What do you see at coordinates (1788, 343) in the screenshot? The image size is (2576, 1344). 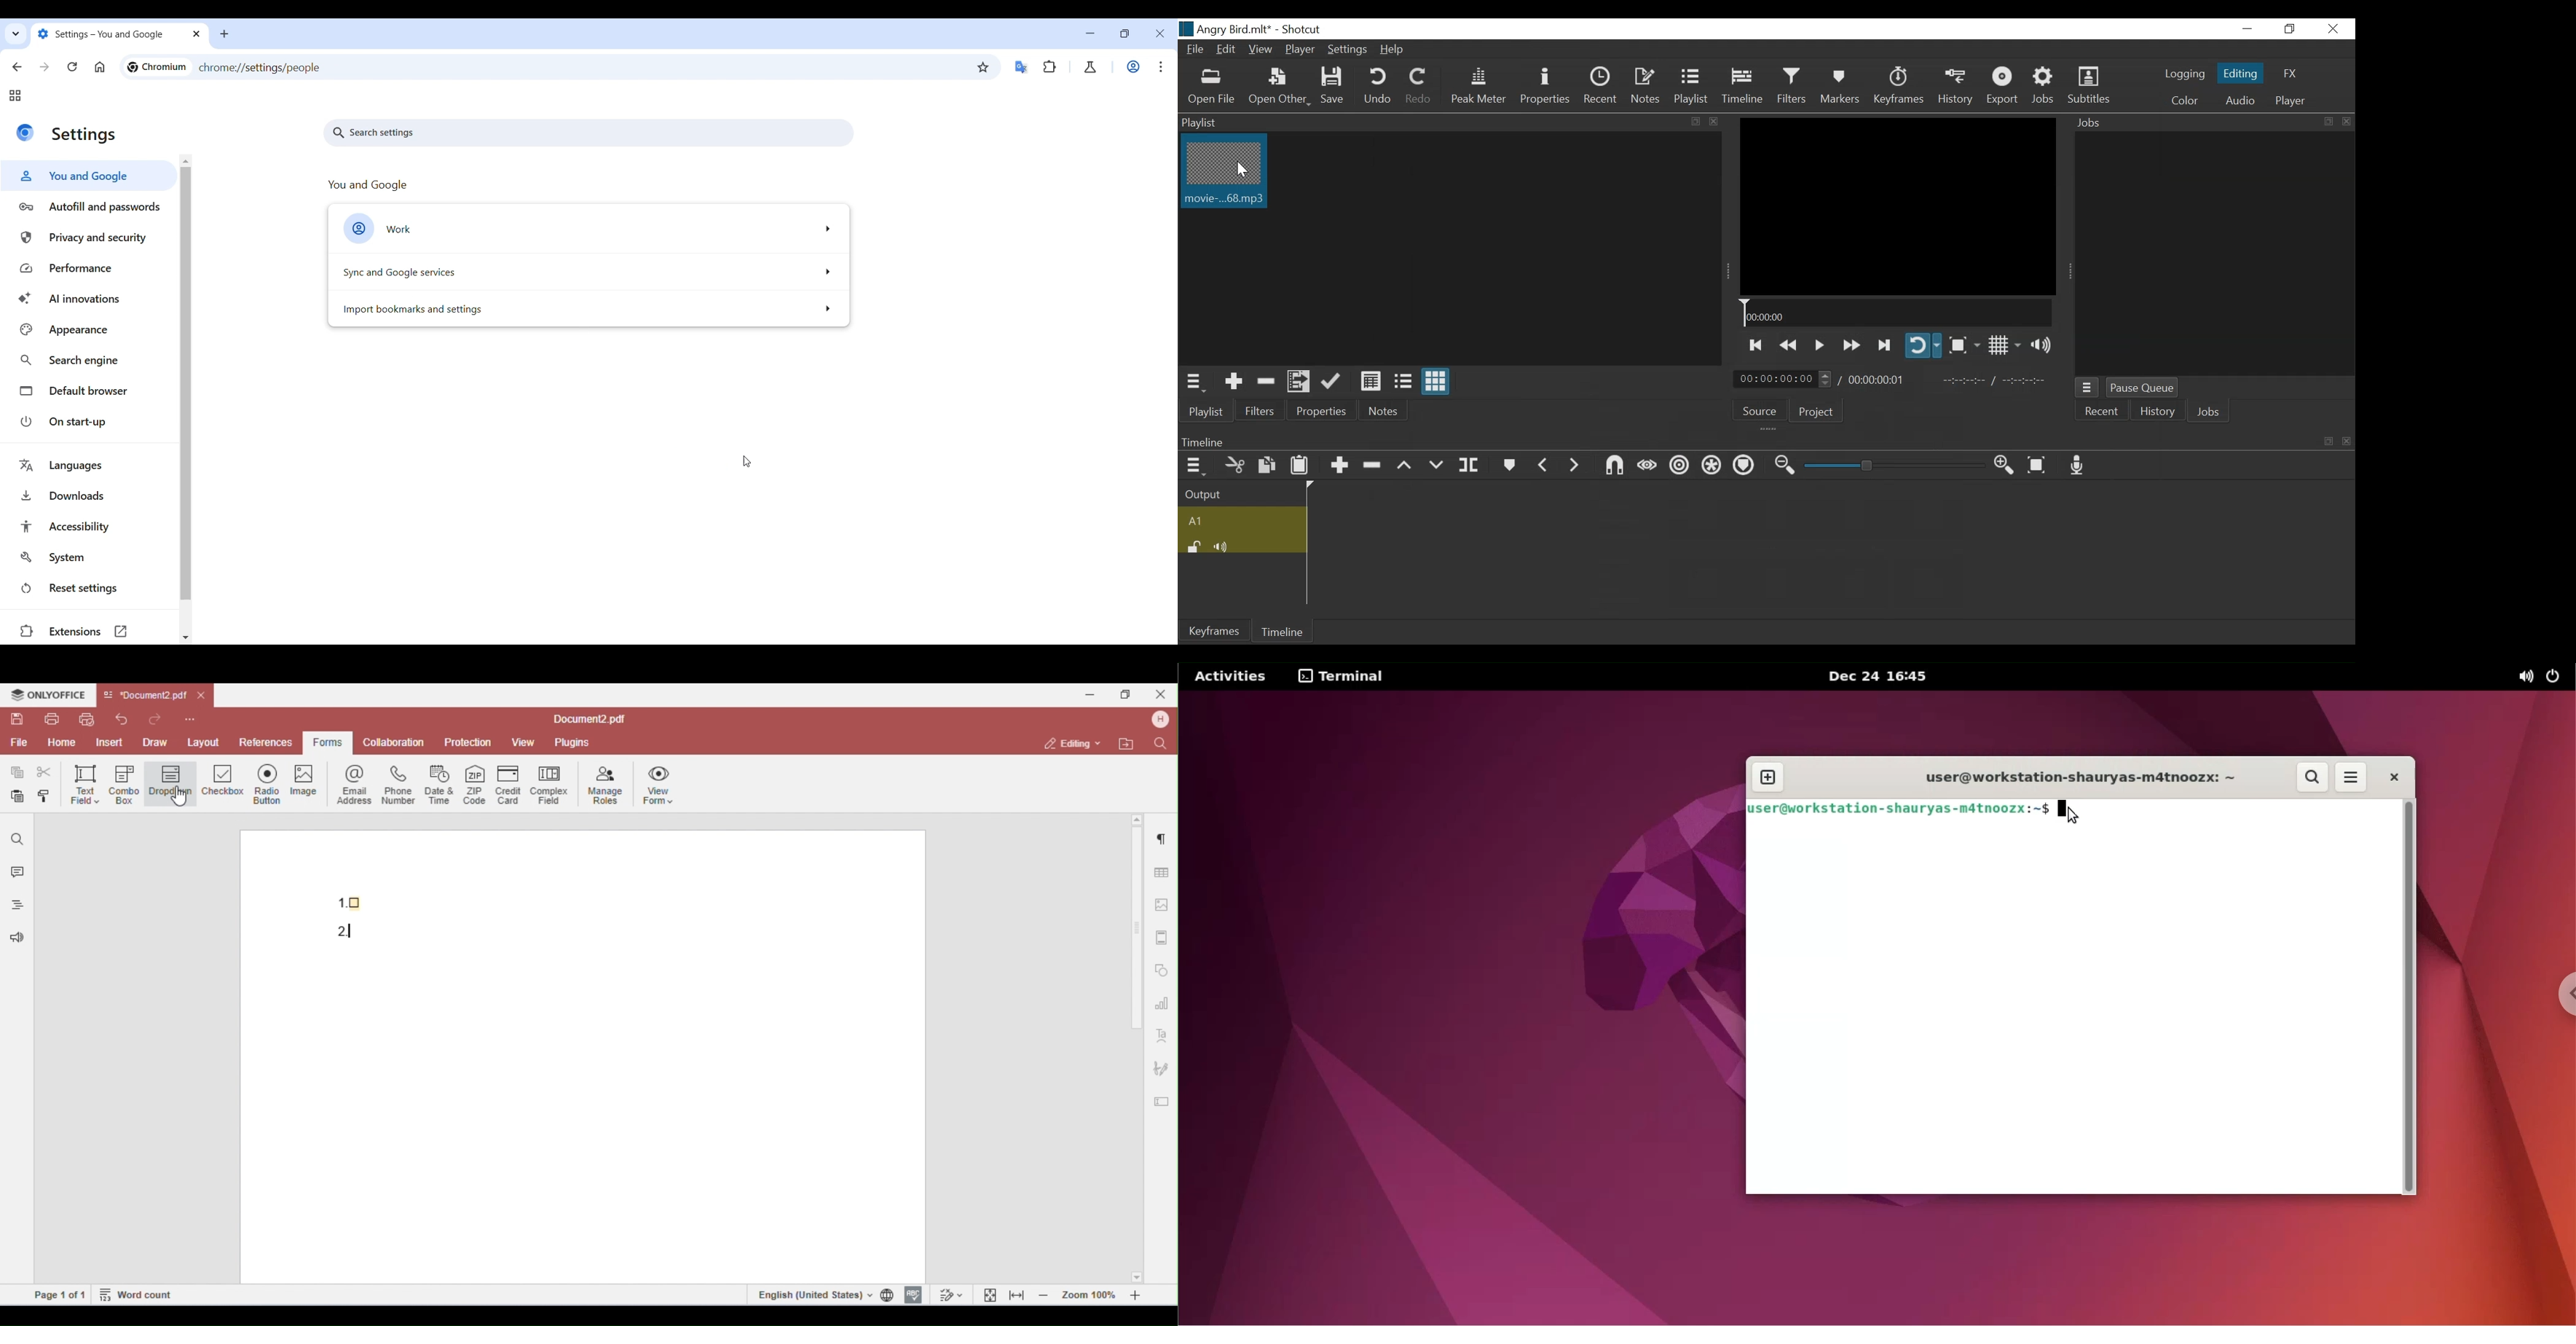 I see `Play quickly backward` at bounding box center [1788, 343].